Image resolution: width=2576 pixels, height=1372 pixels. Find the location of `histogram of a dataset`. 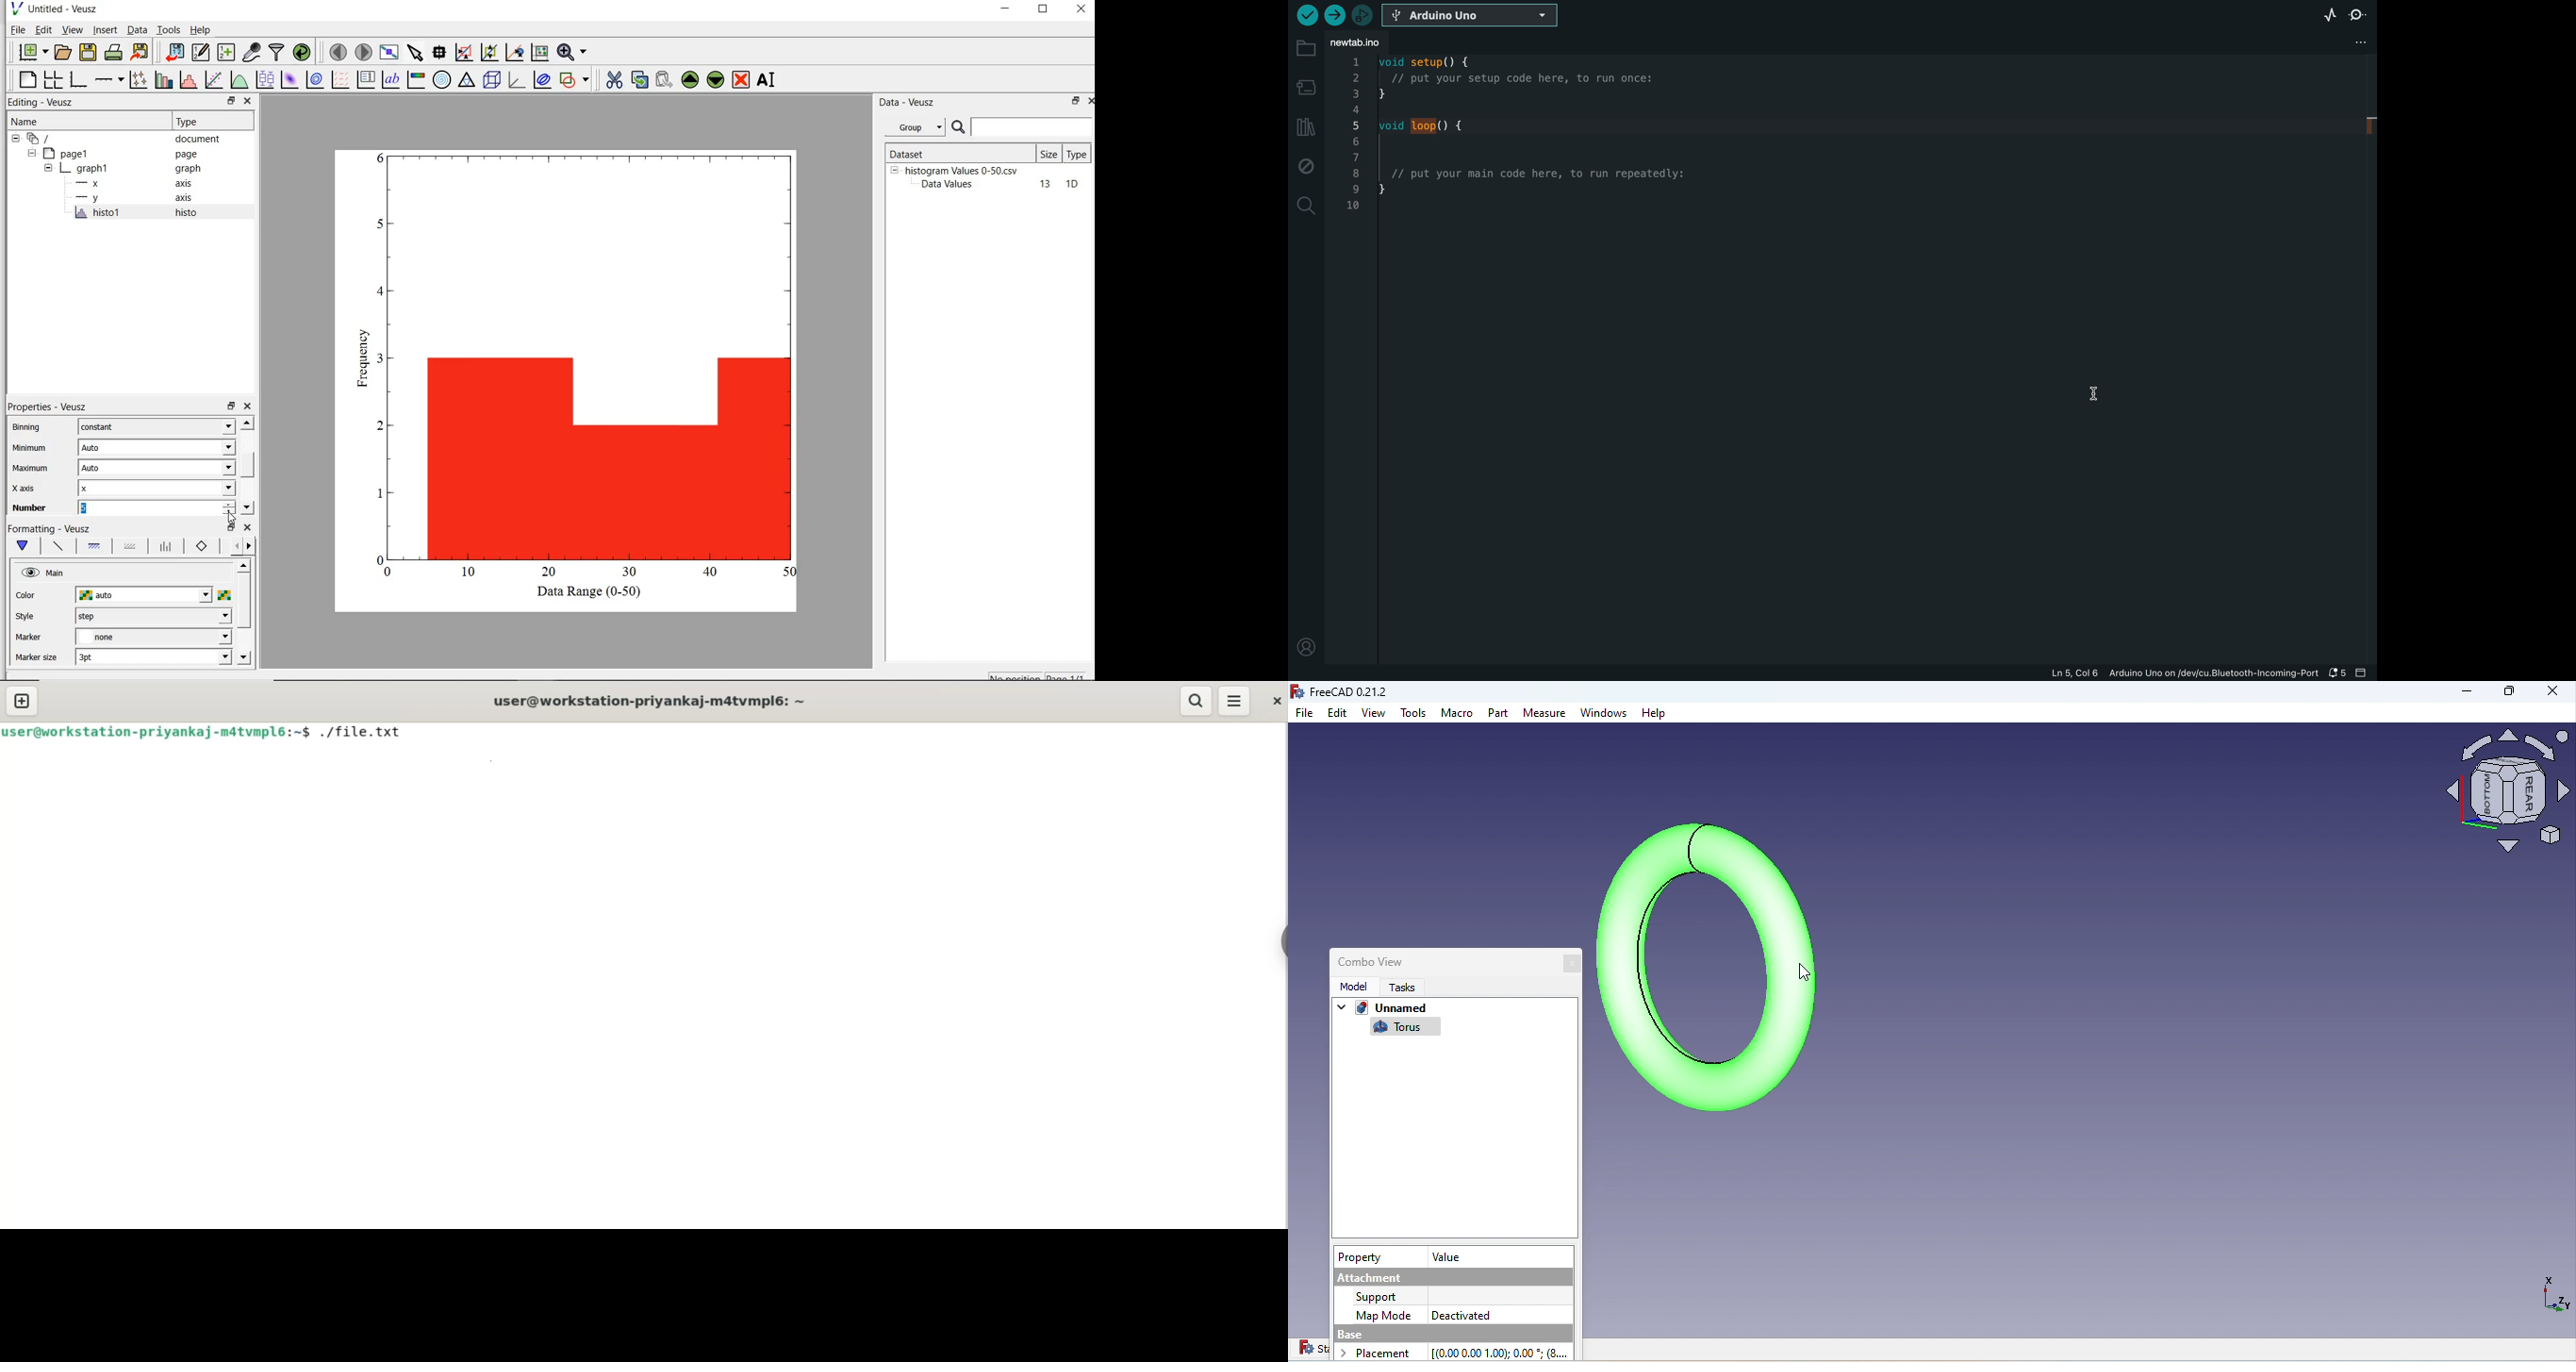

histogram of a dataset is located at coordinates (188, 80).